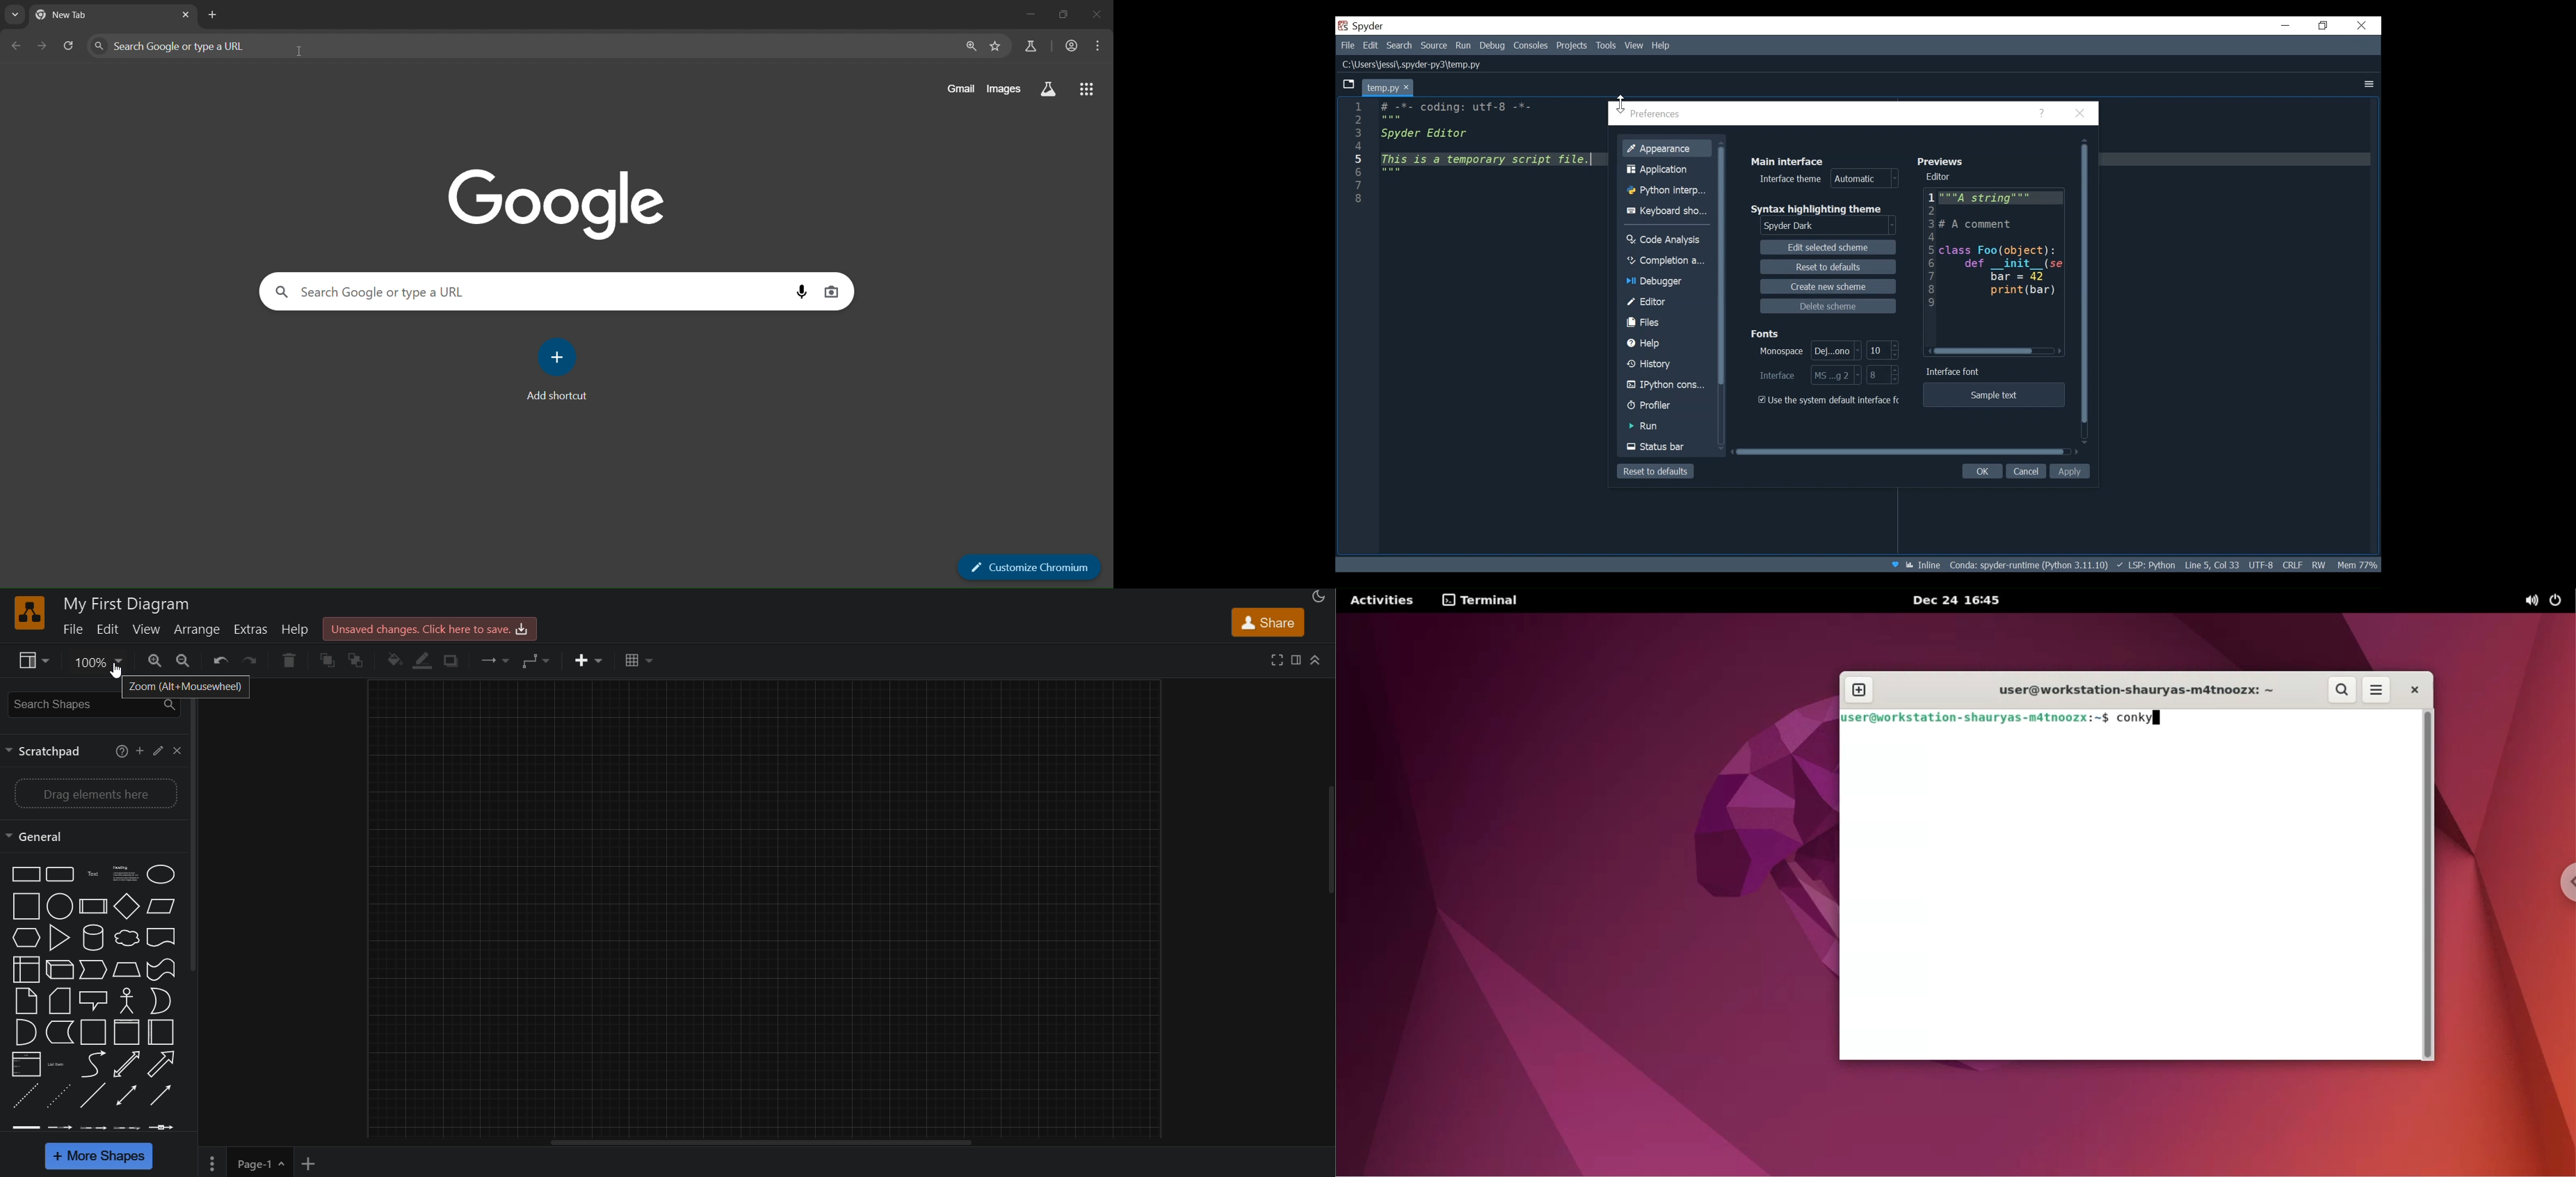 This screenshot has width=2576, height=1204. What do you see at coordinates (2321, 565) in the screenshot?
I see `File Permission` at bounding box center [2321, 565].